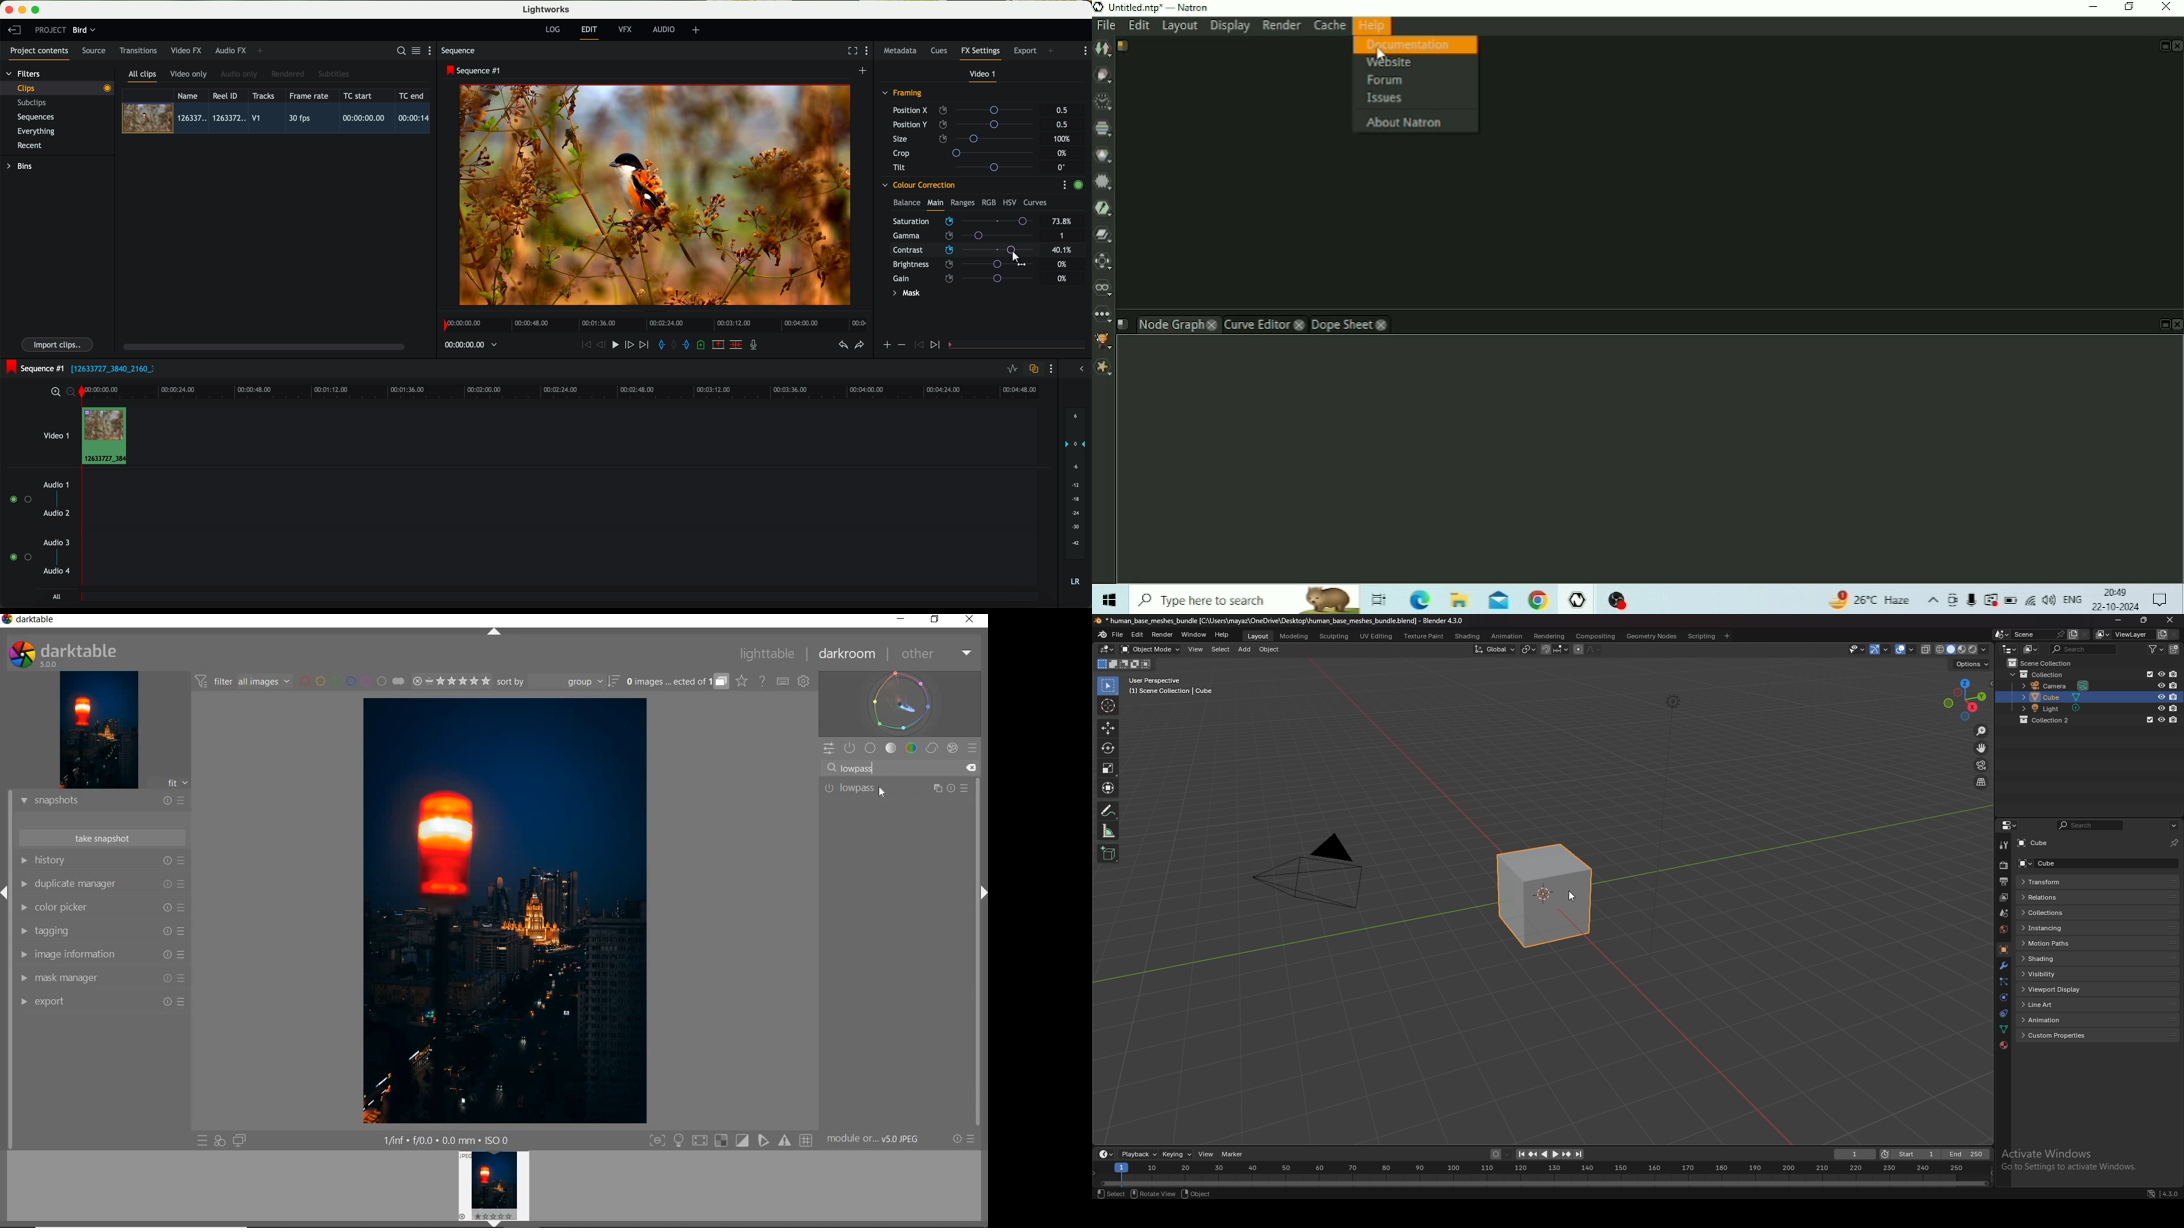 The width and height of the screenshot is (2184, 1232). Describe the element at coordinates (2062, 990) in the screenshot. I see `viewport display` at that location.